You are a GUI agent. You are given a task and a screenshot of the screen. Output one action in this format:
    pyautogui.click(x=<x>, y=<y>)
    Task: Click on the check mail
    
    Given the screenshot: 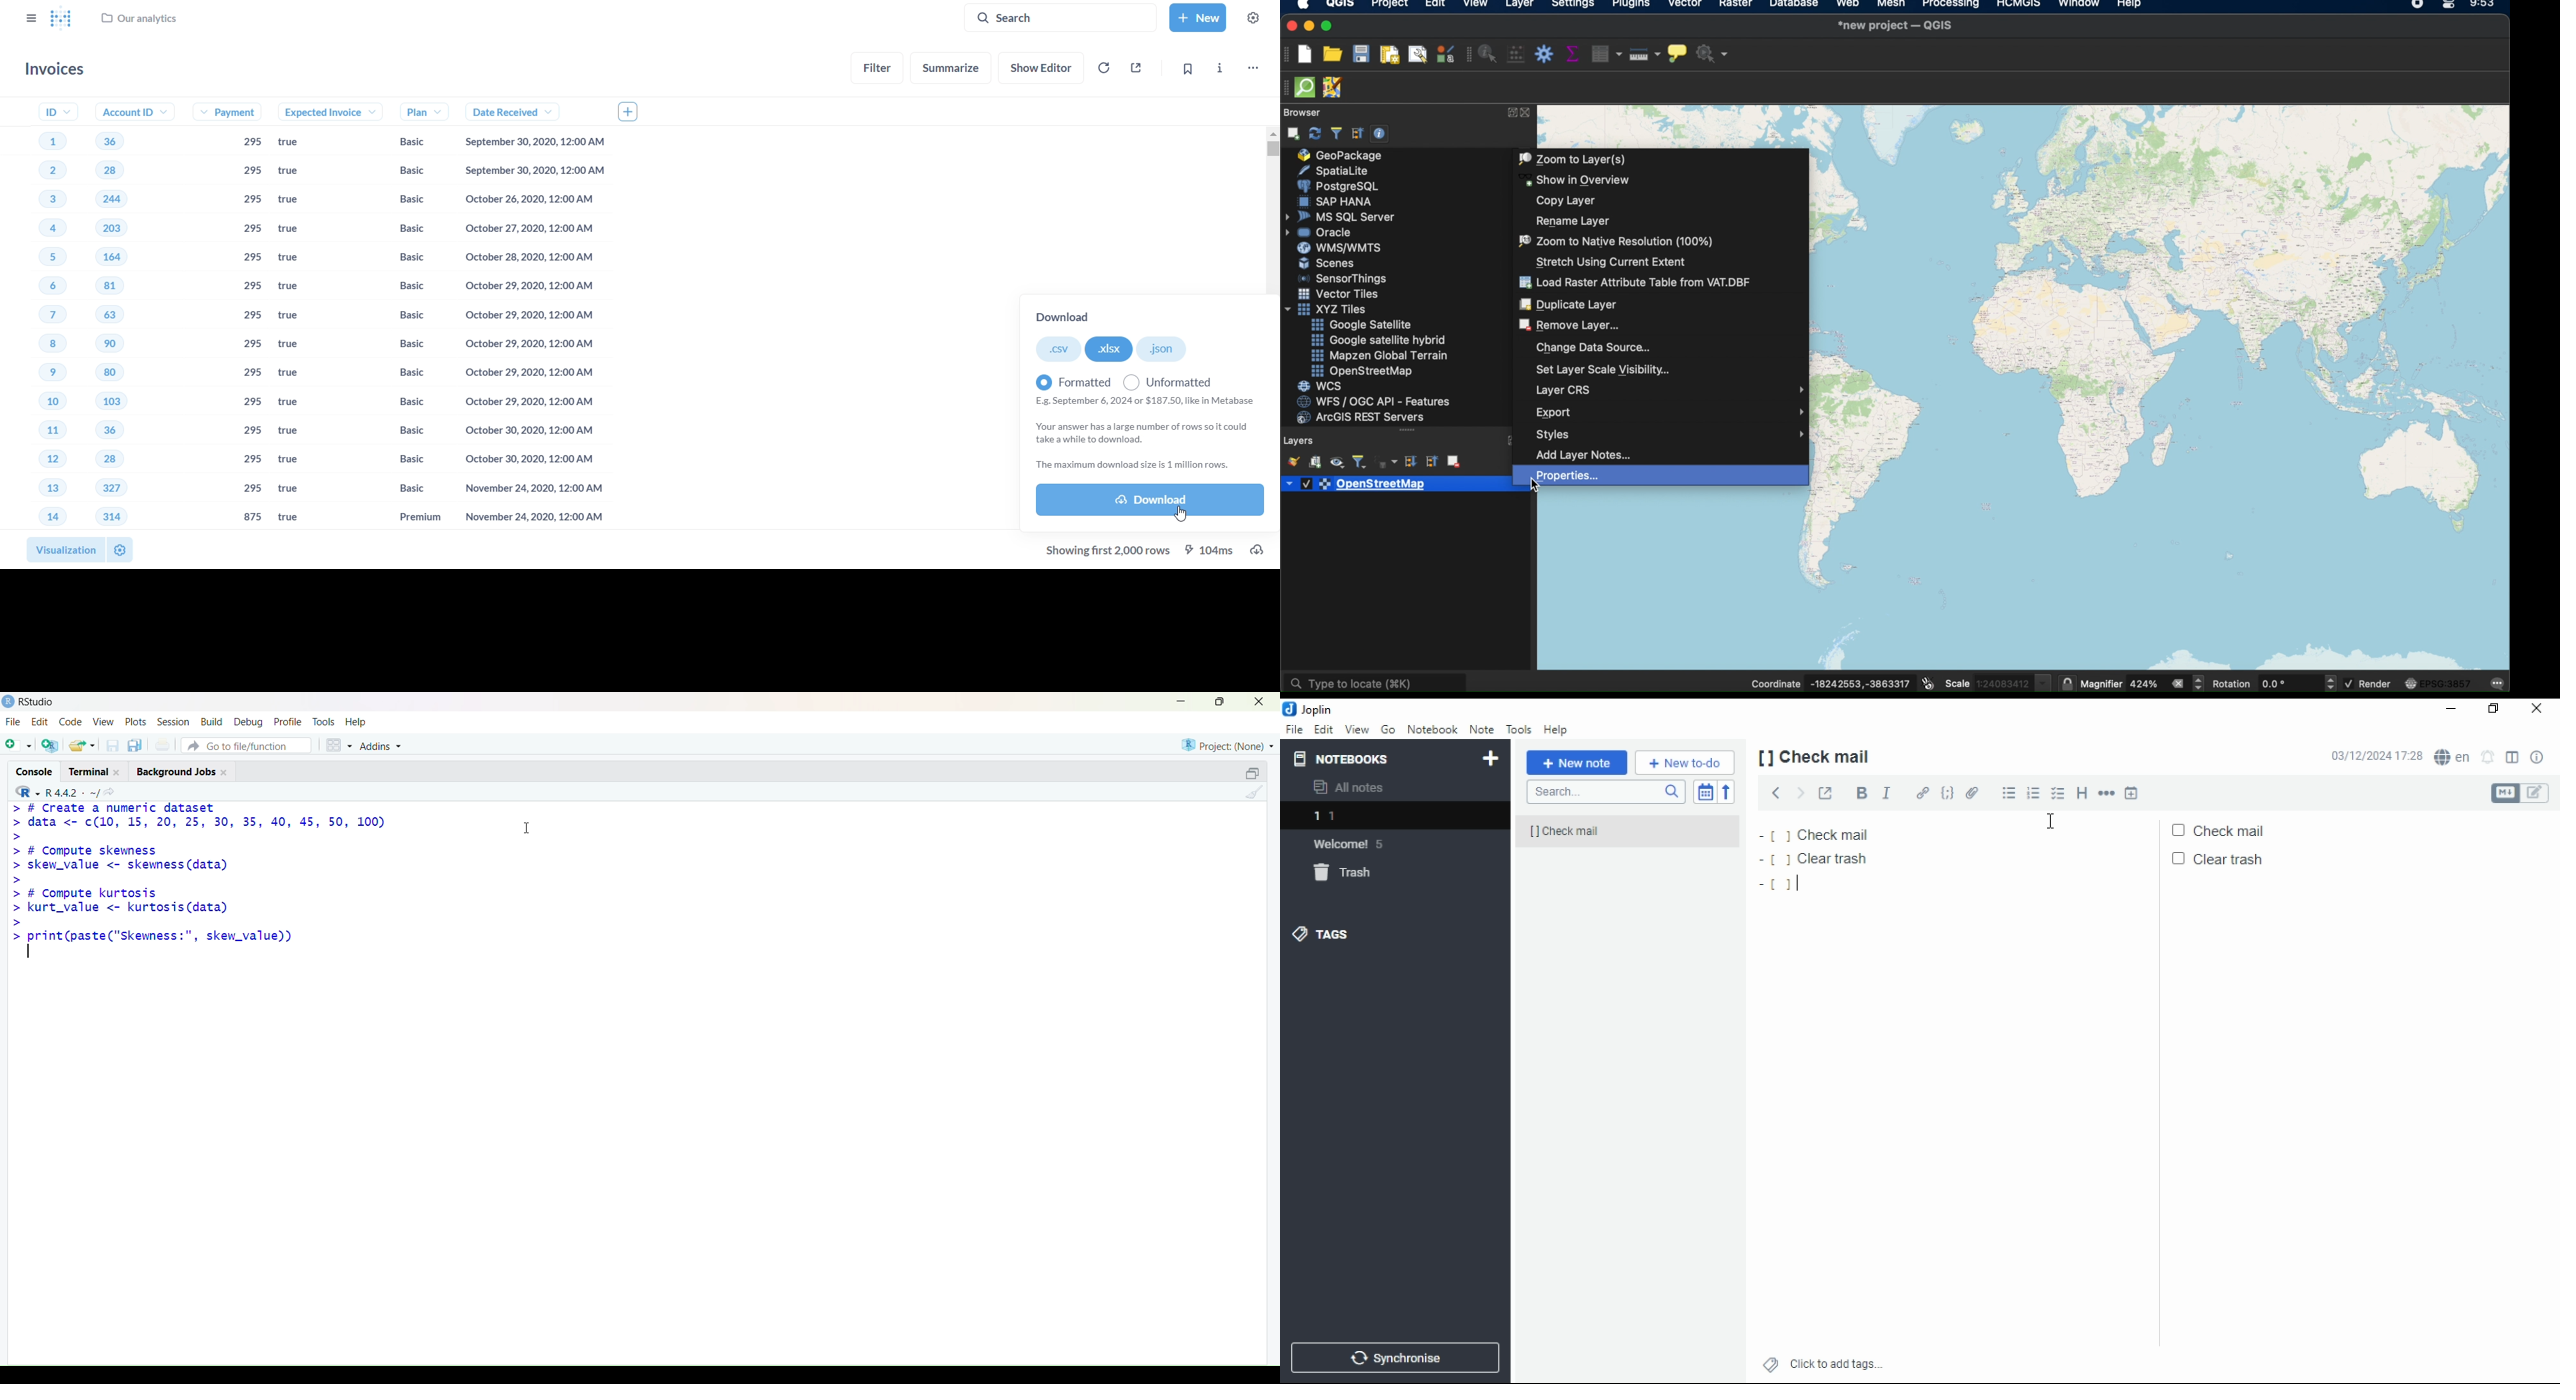 What is the action you would take?
    pyautogui.click(x=1823, y=832)
    